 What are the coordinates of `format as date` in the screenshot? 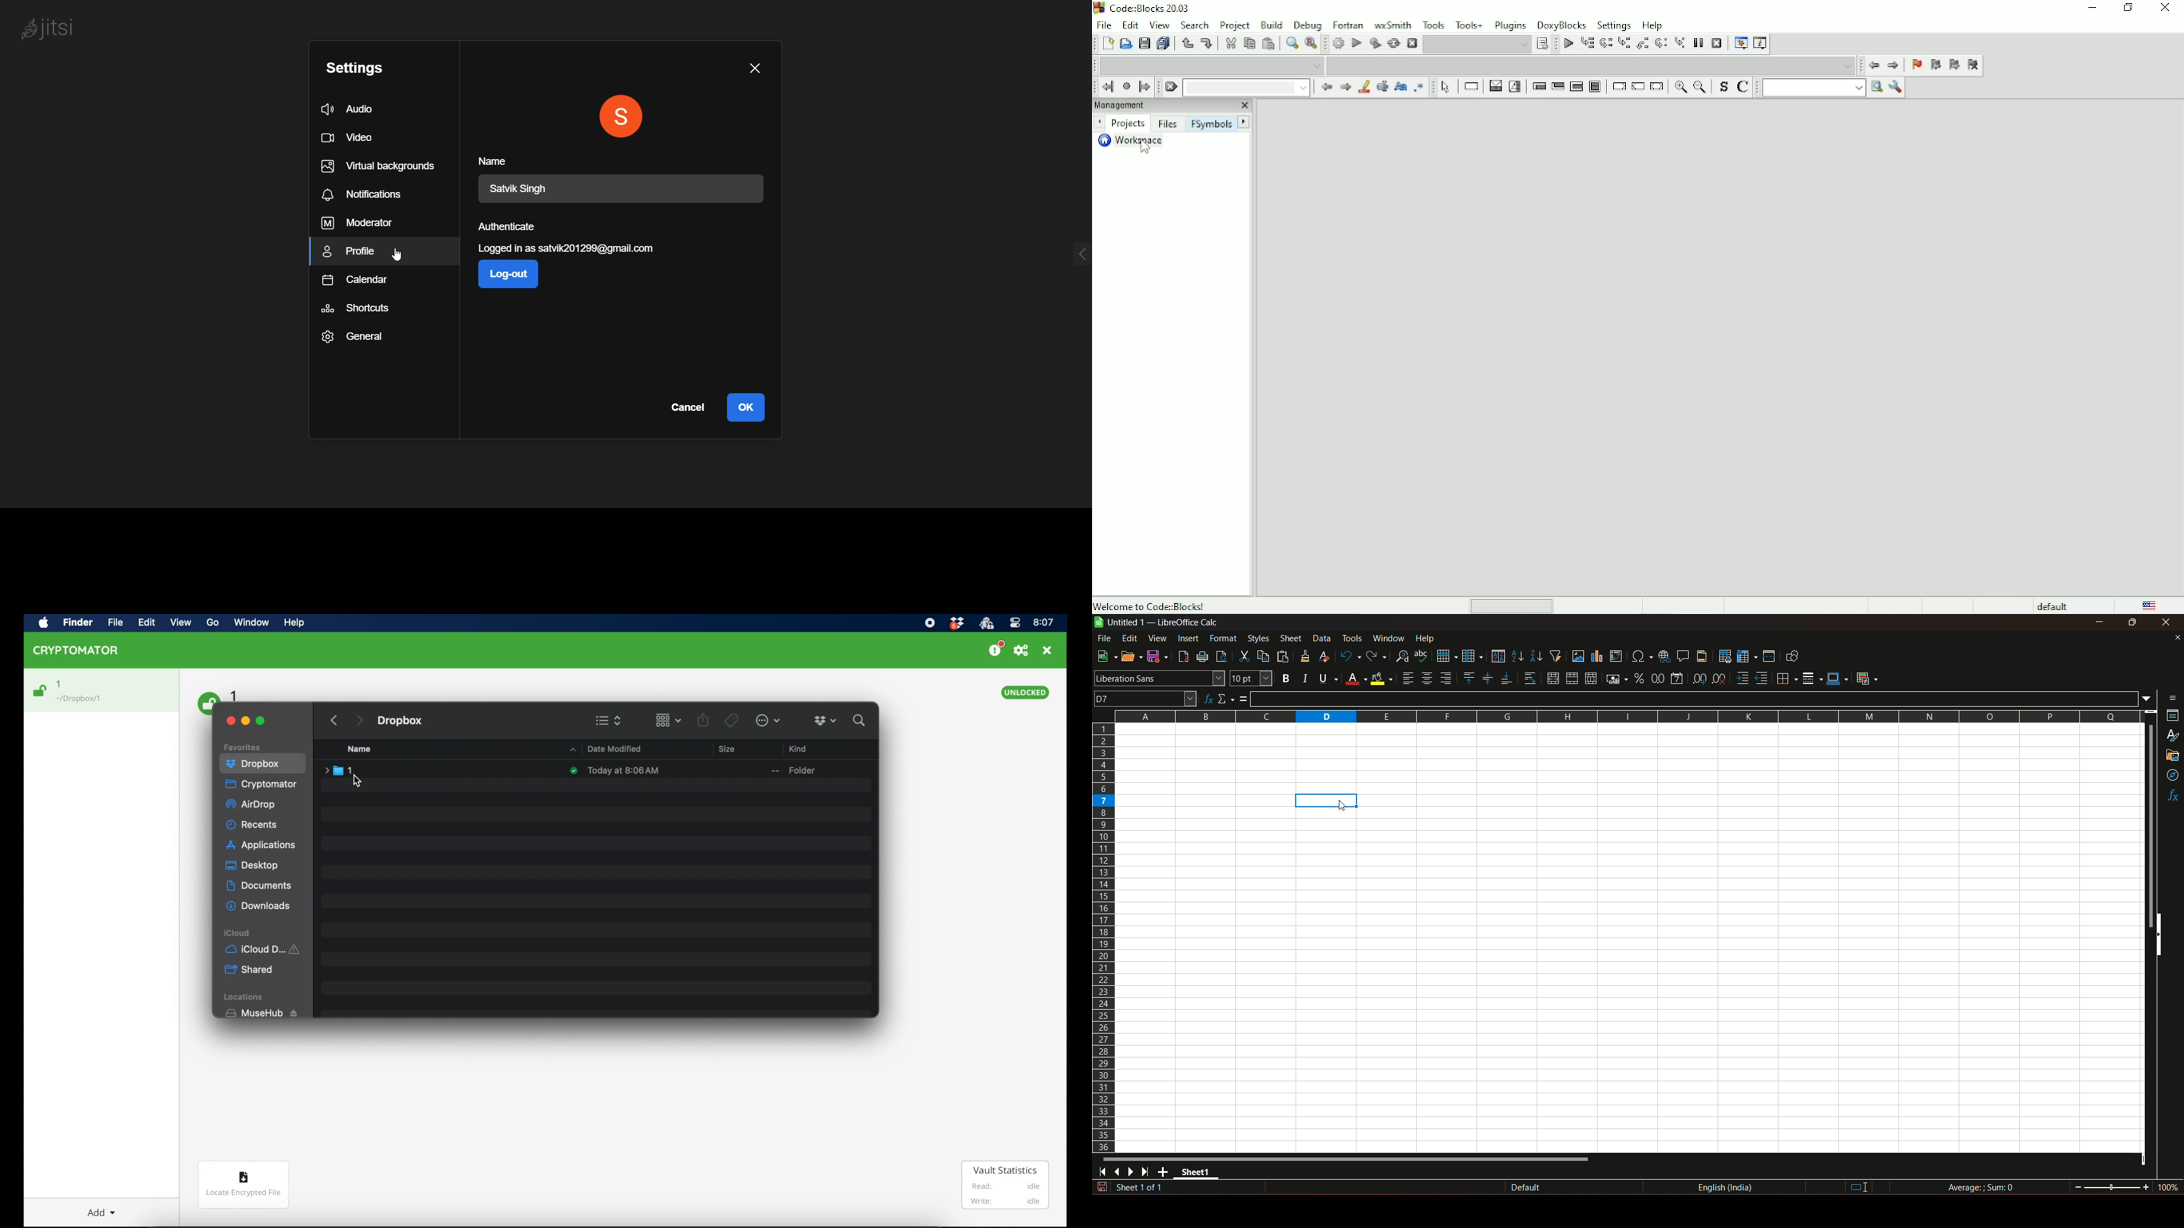 It's located at (1677, 679).